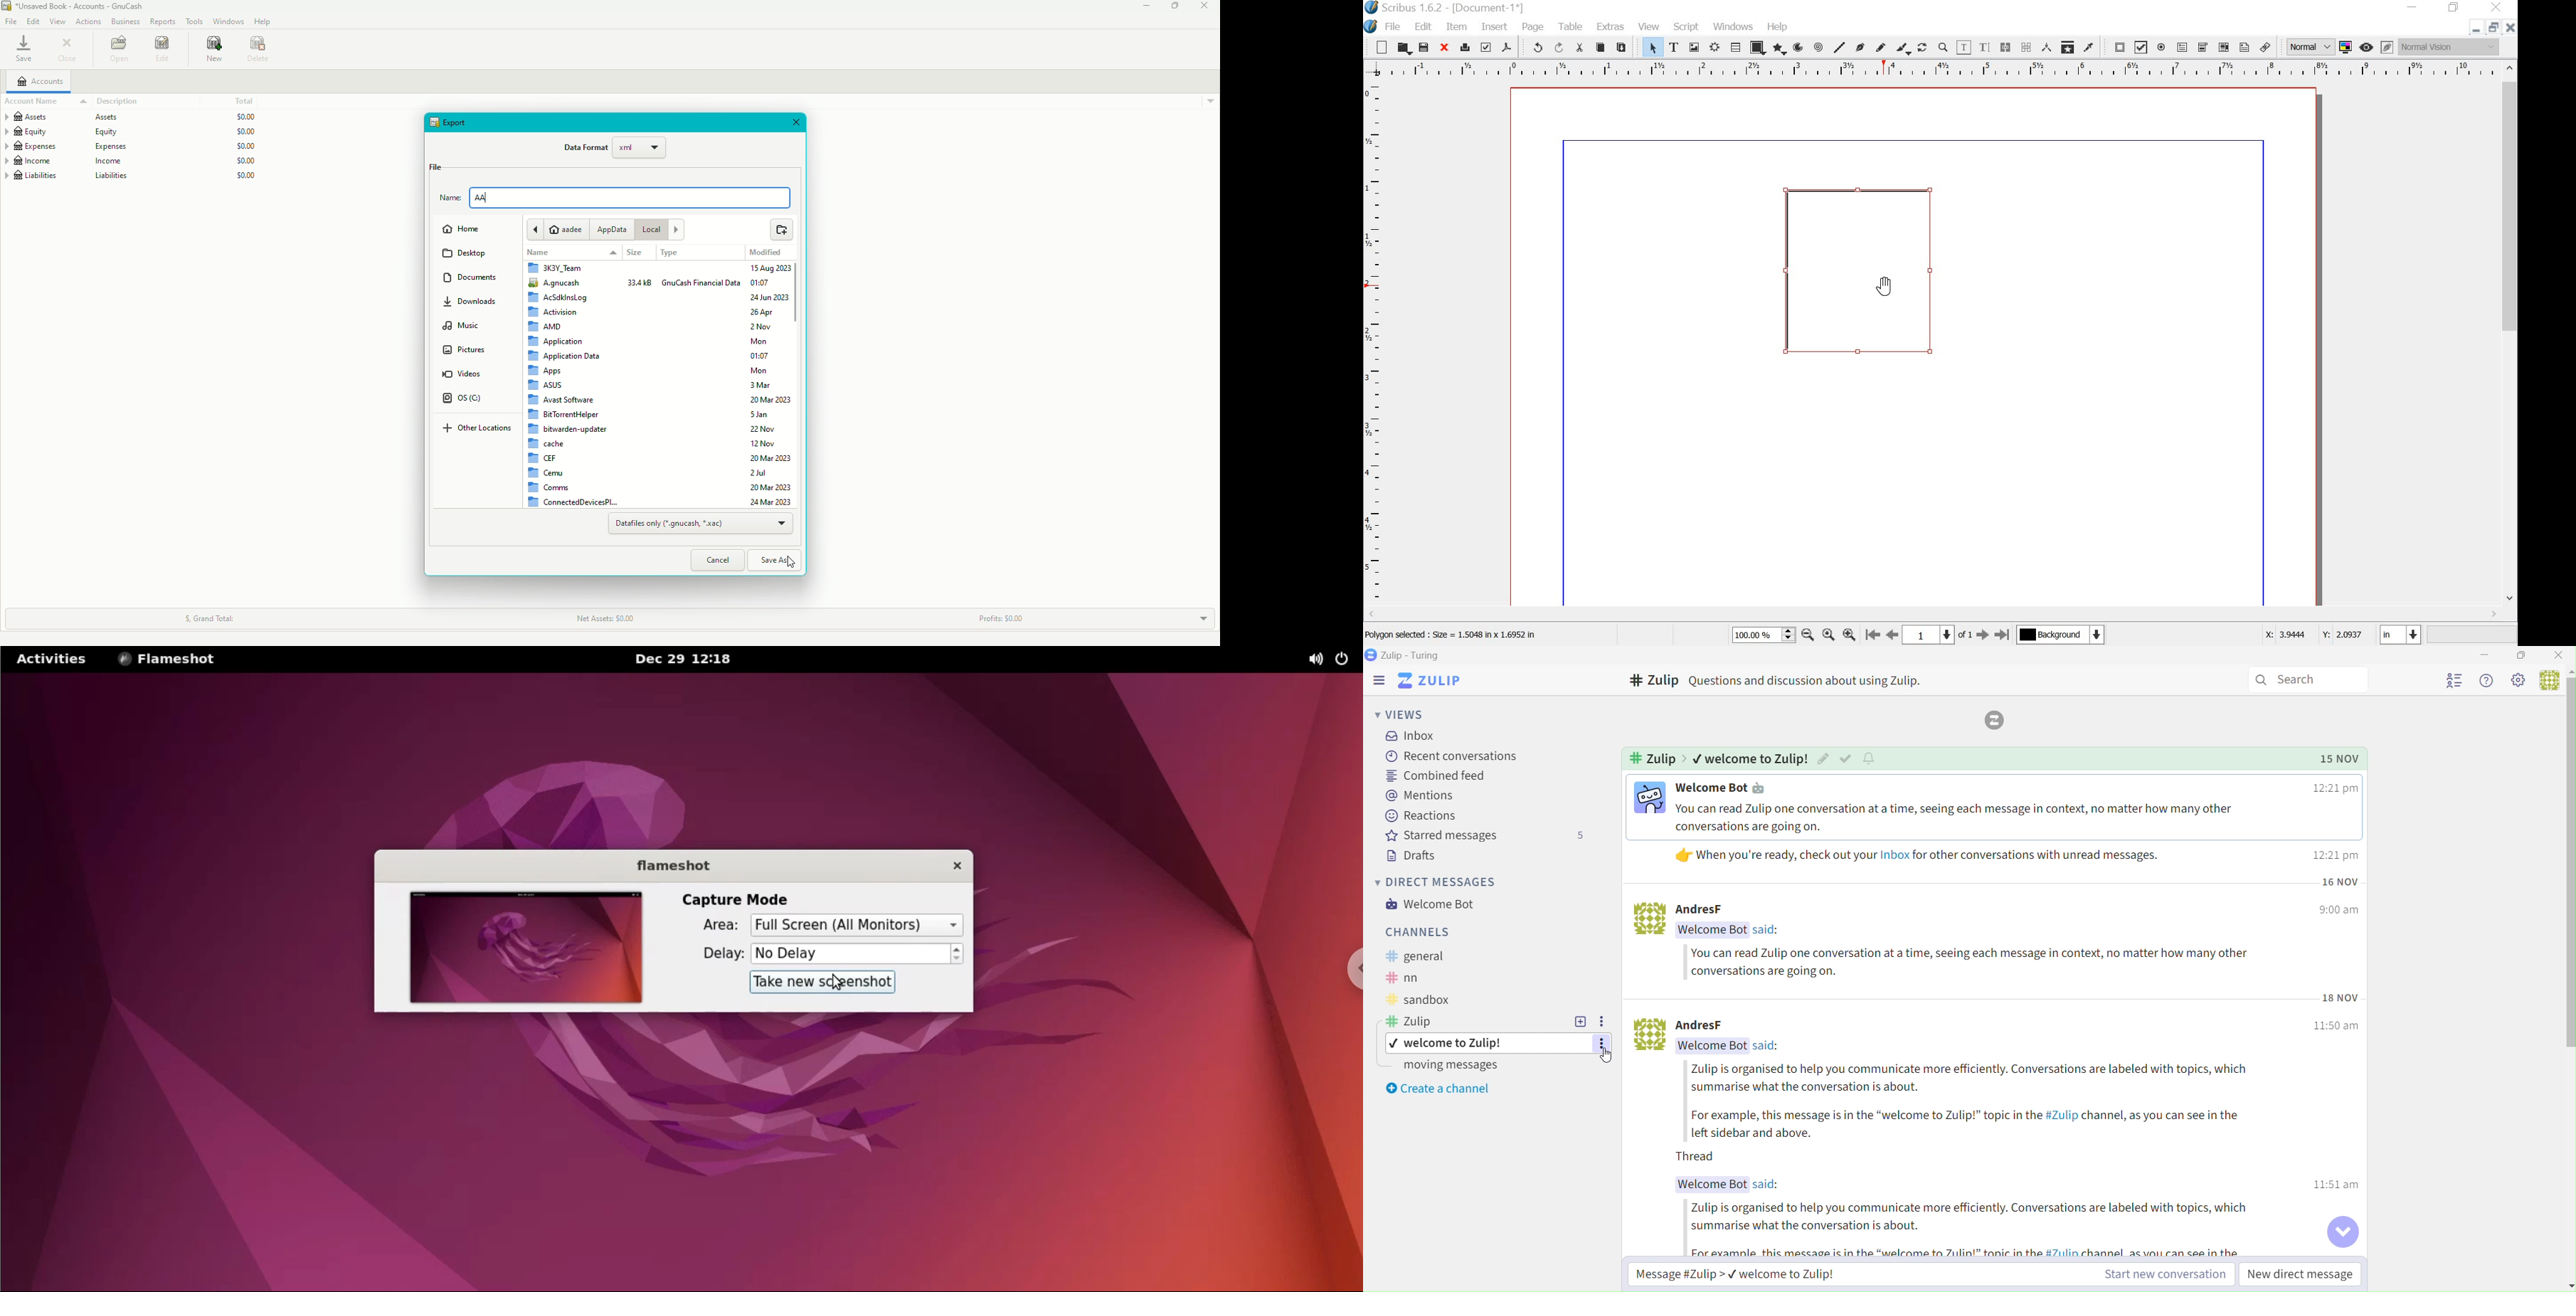  I want to click on Unnamed Book - Accounts - GnuCash, so click(77, 6).